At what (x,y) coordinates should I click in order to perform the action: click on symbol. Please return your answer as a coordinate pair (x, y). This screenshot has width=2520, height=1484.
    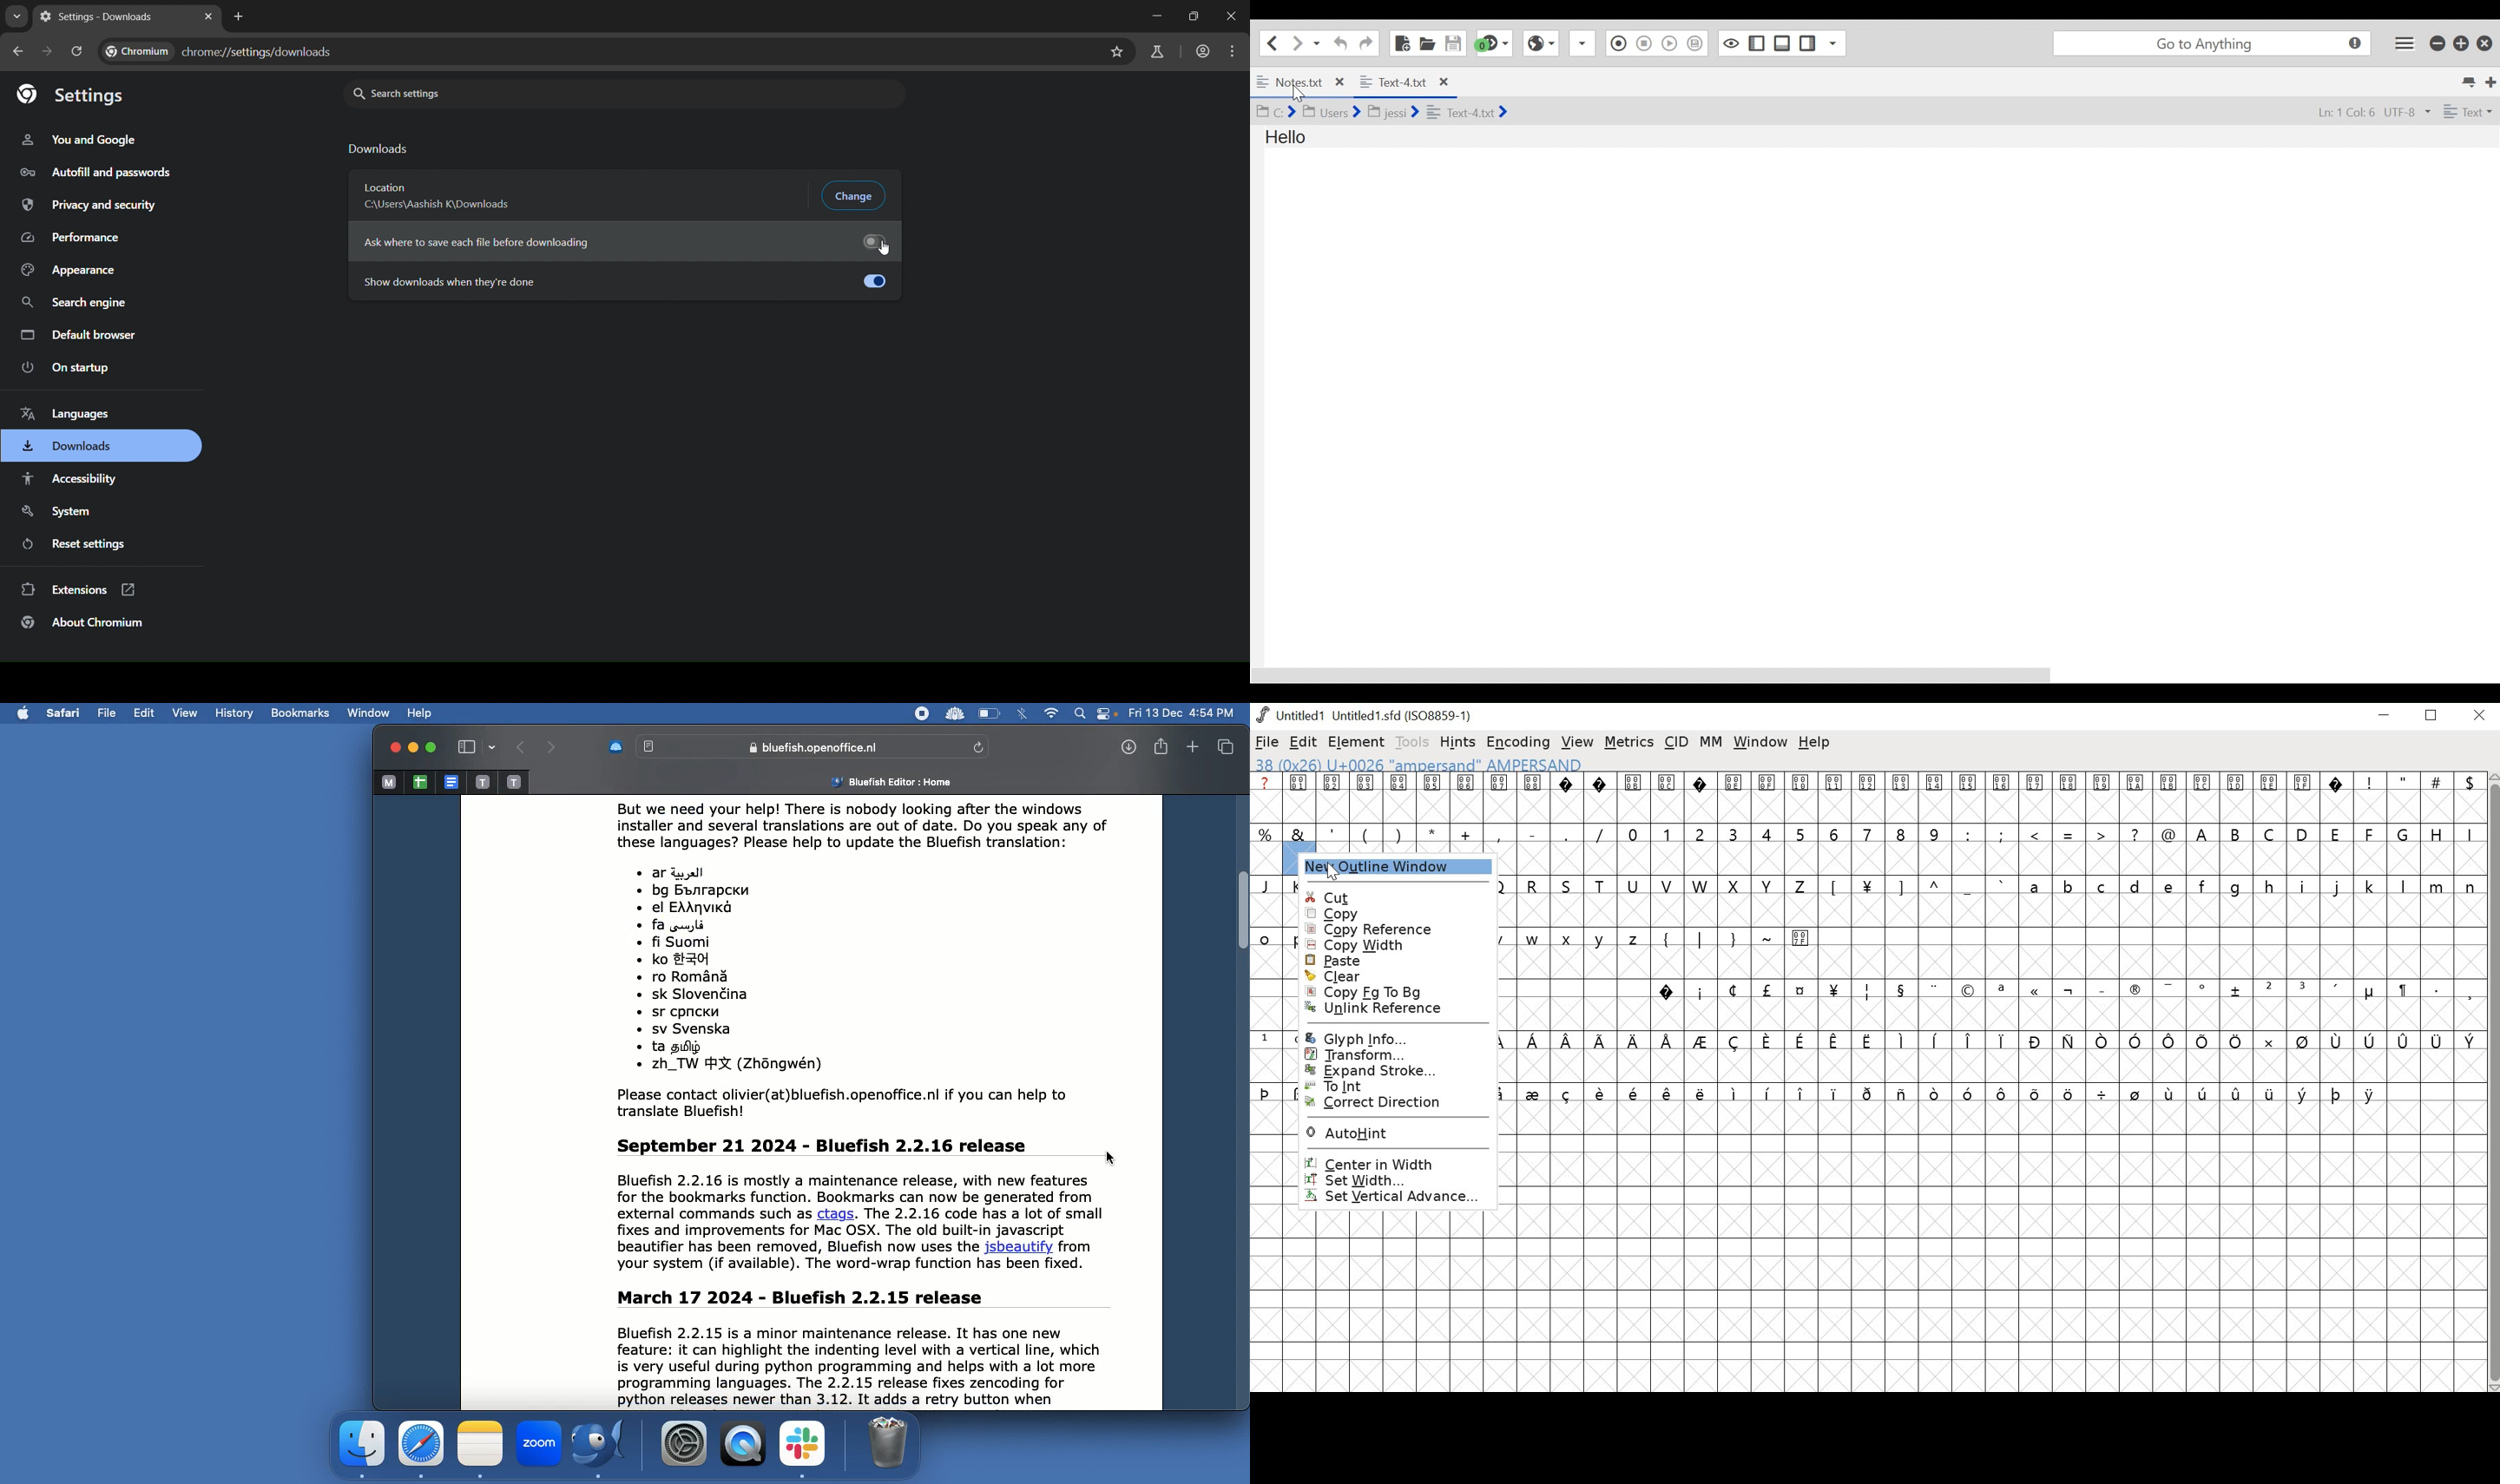
    Looking at the image, I should click on (2173, 1042).